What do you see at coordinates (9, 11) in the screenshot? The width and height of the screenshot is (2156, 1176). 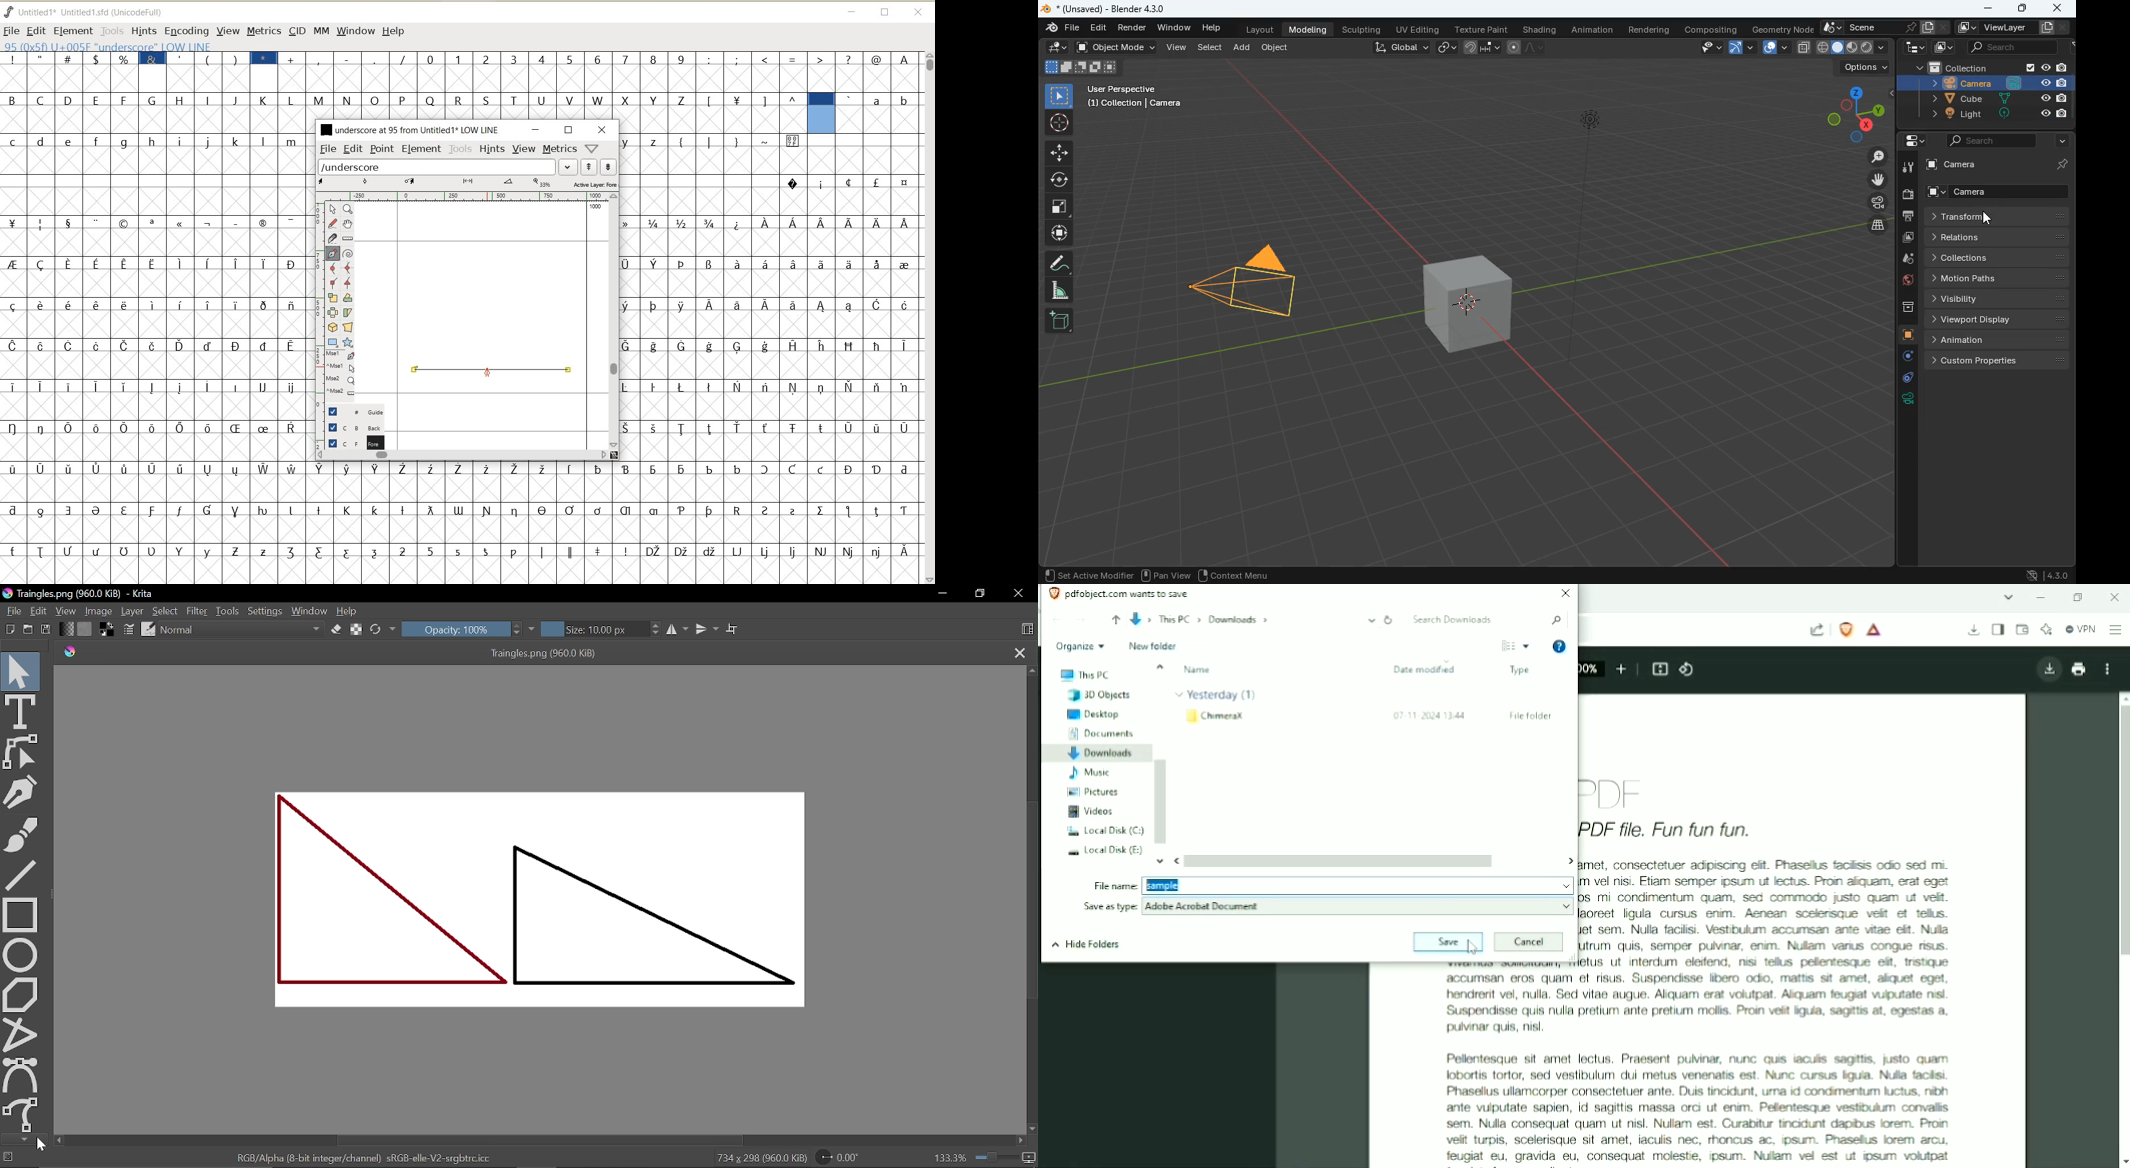 I see `FONTFORGE` at bounding box center [9, 11].